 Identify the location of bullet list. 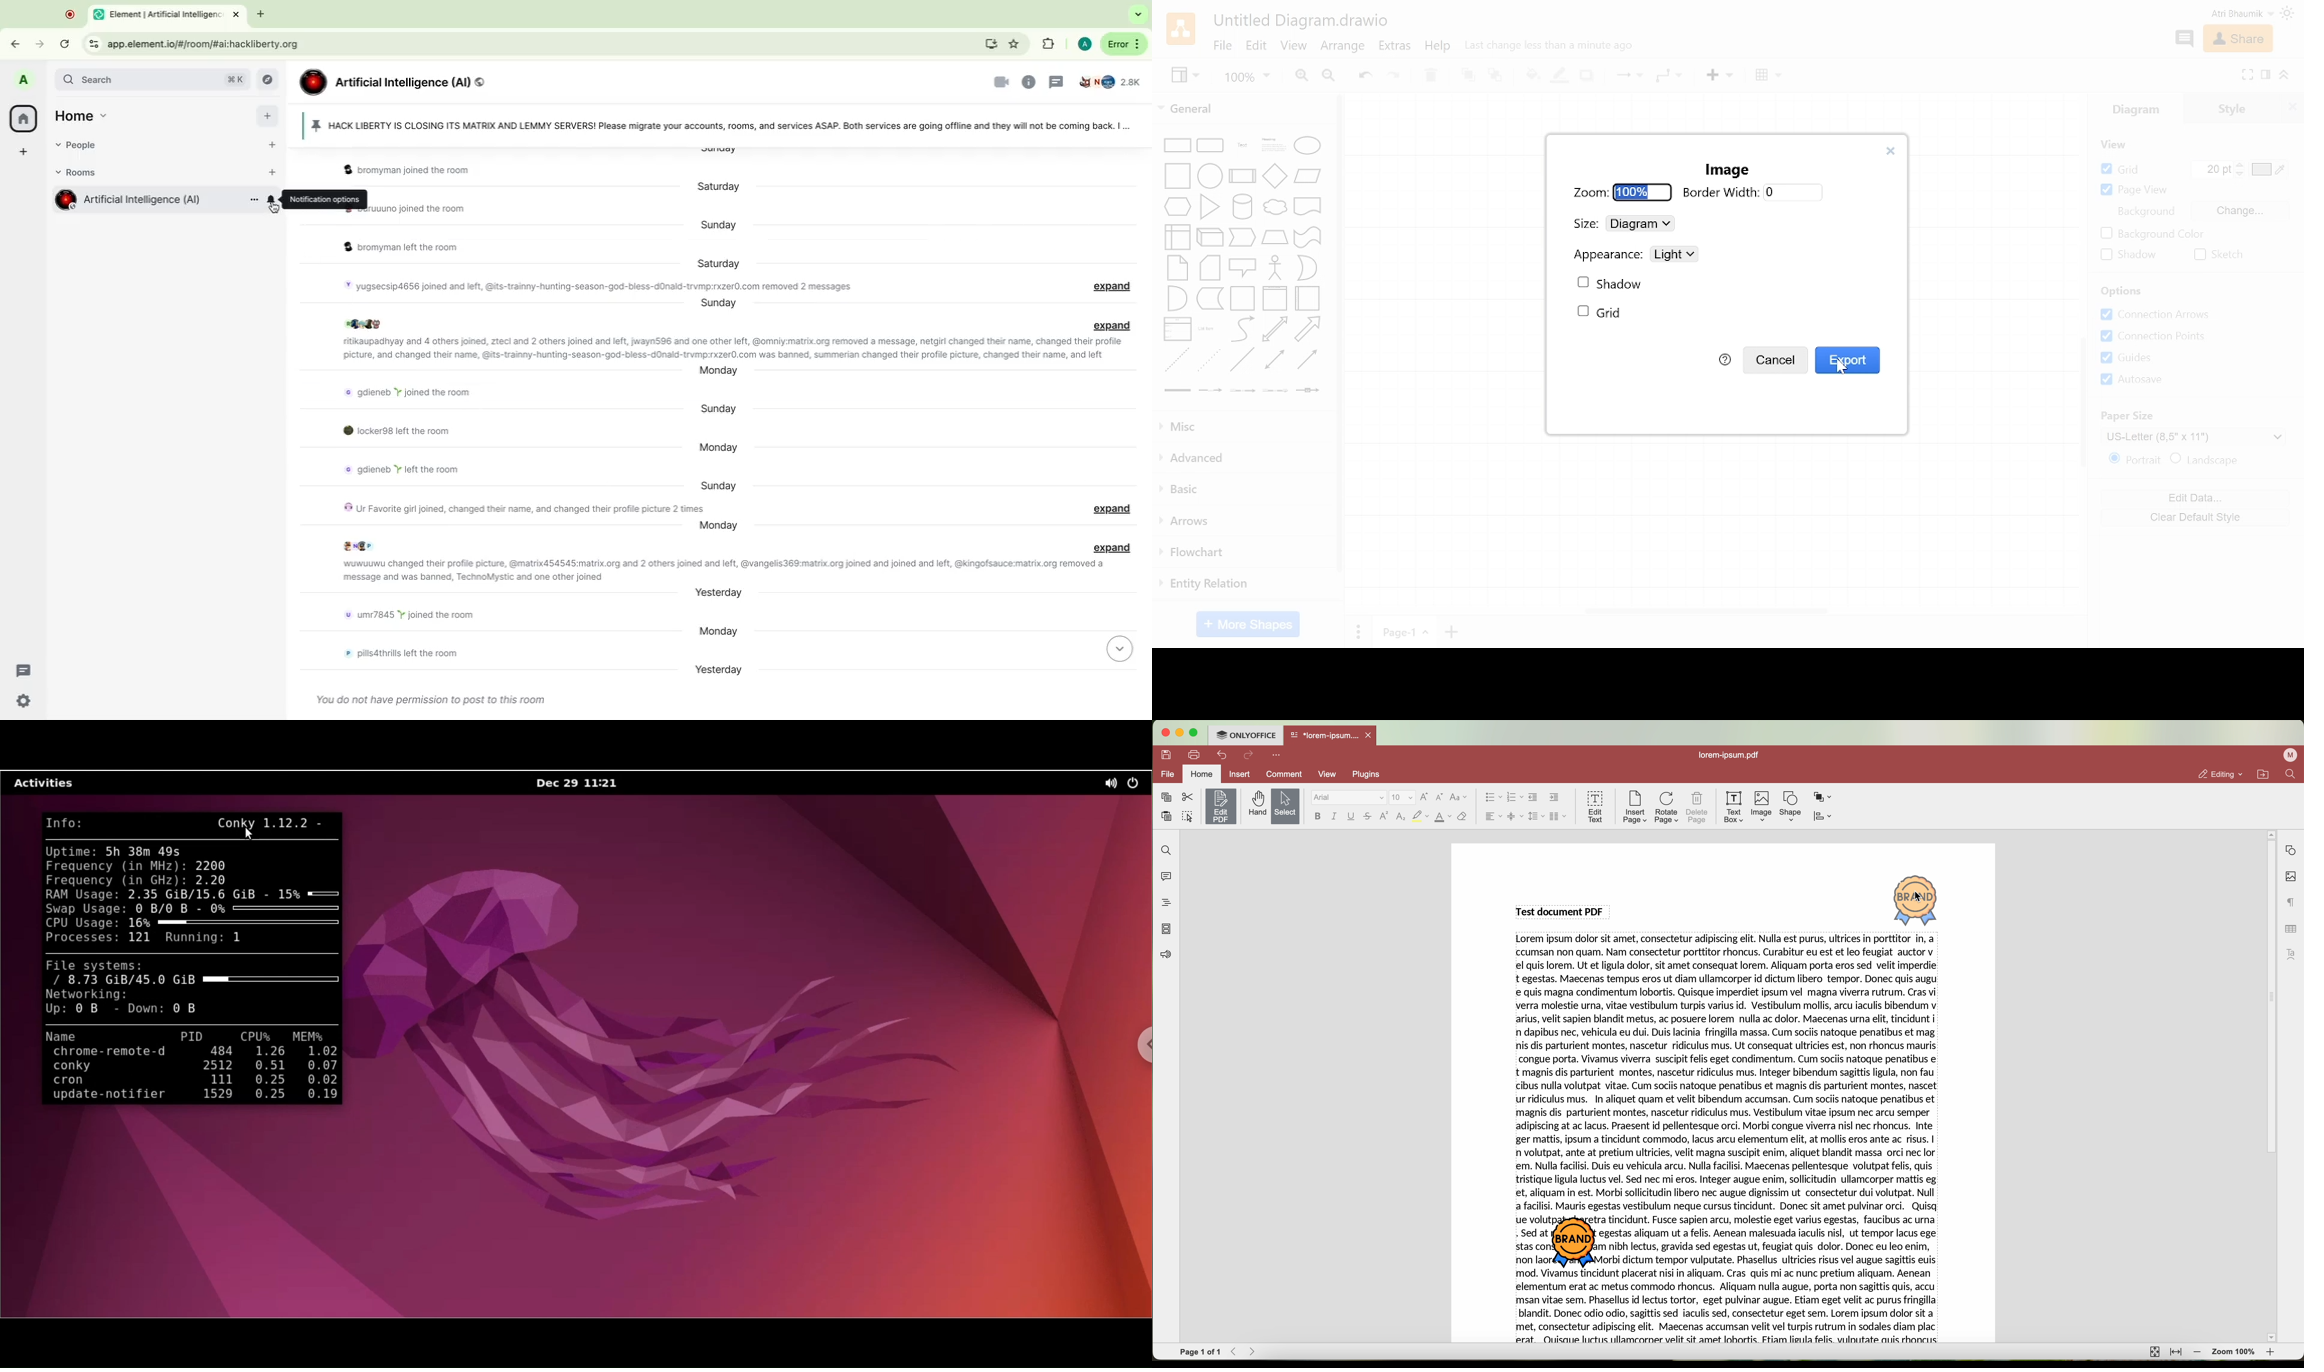
(1491, 798).